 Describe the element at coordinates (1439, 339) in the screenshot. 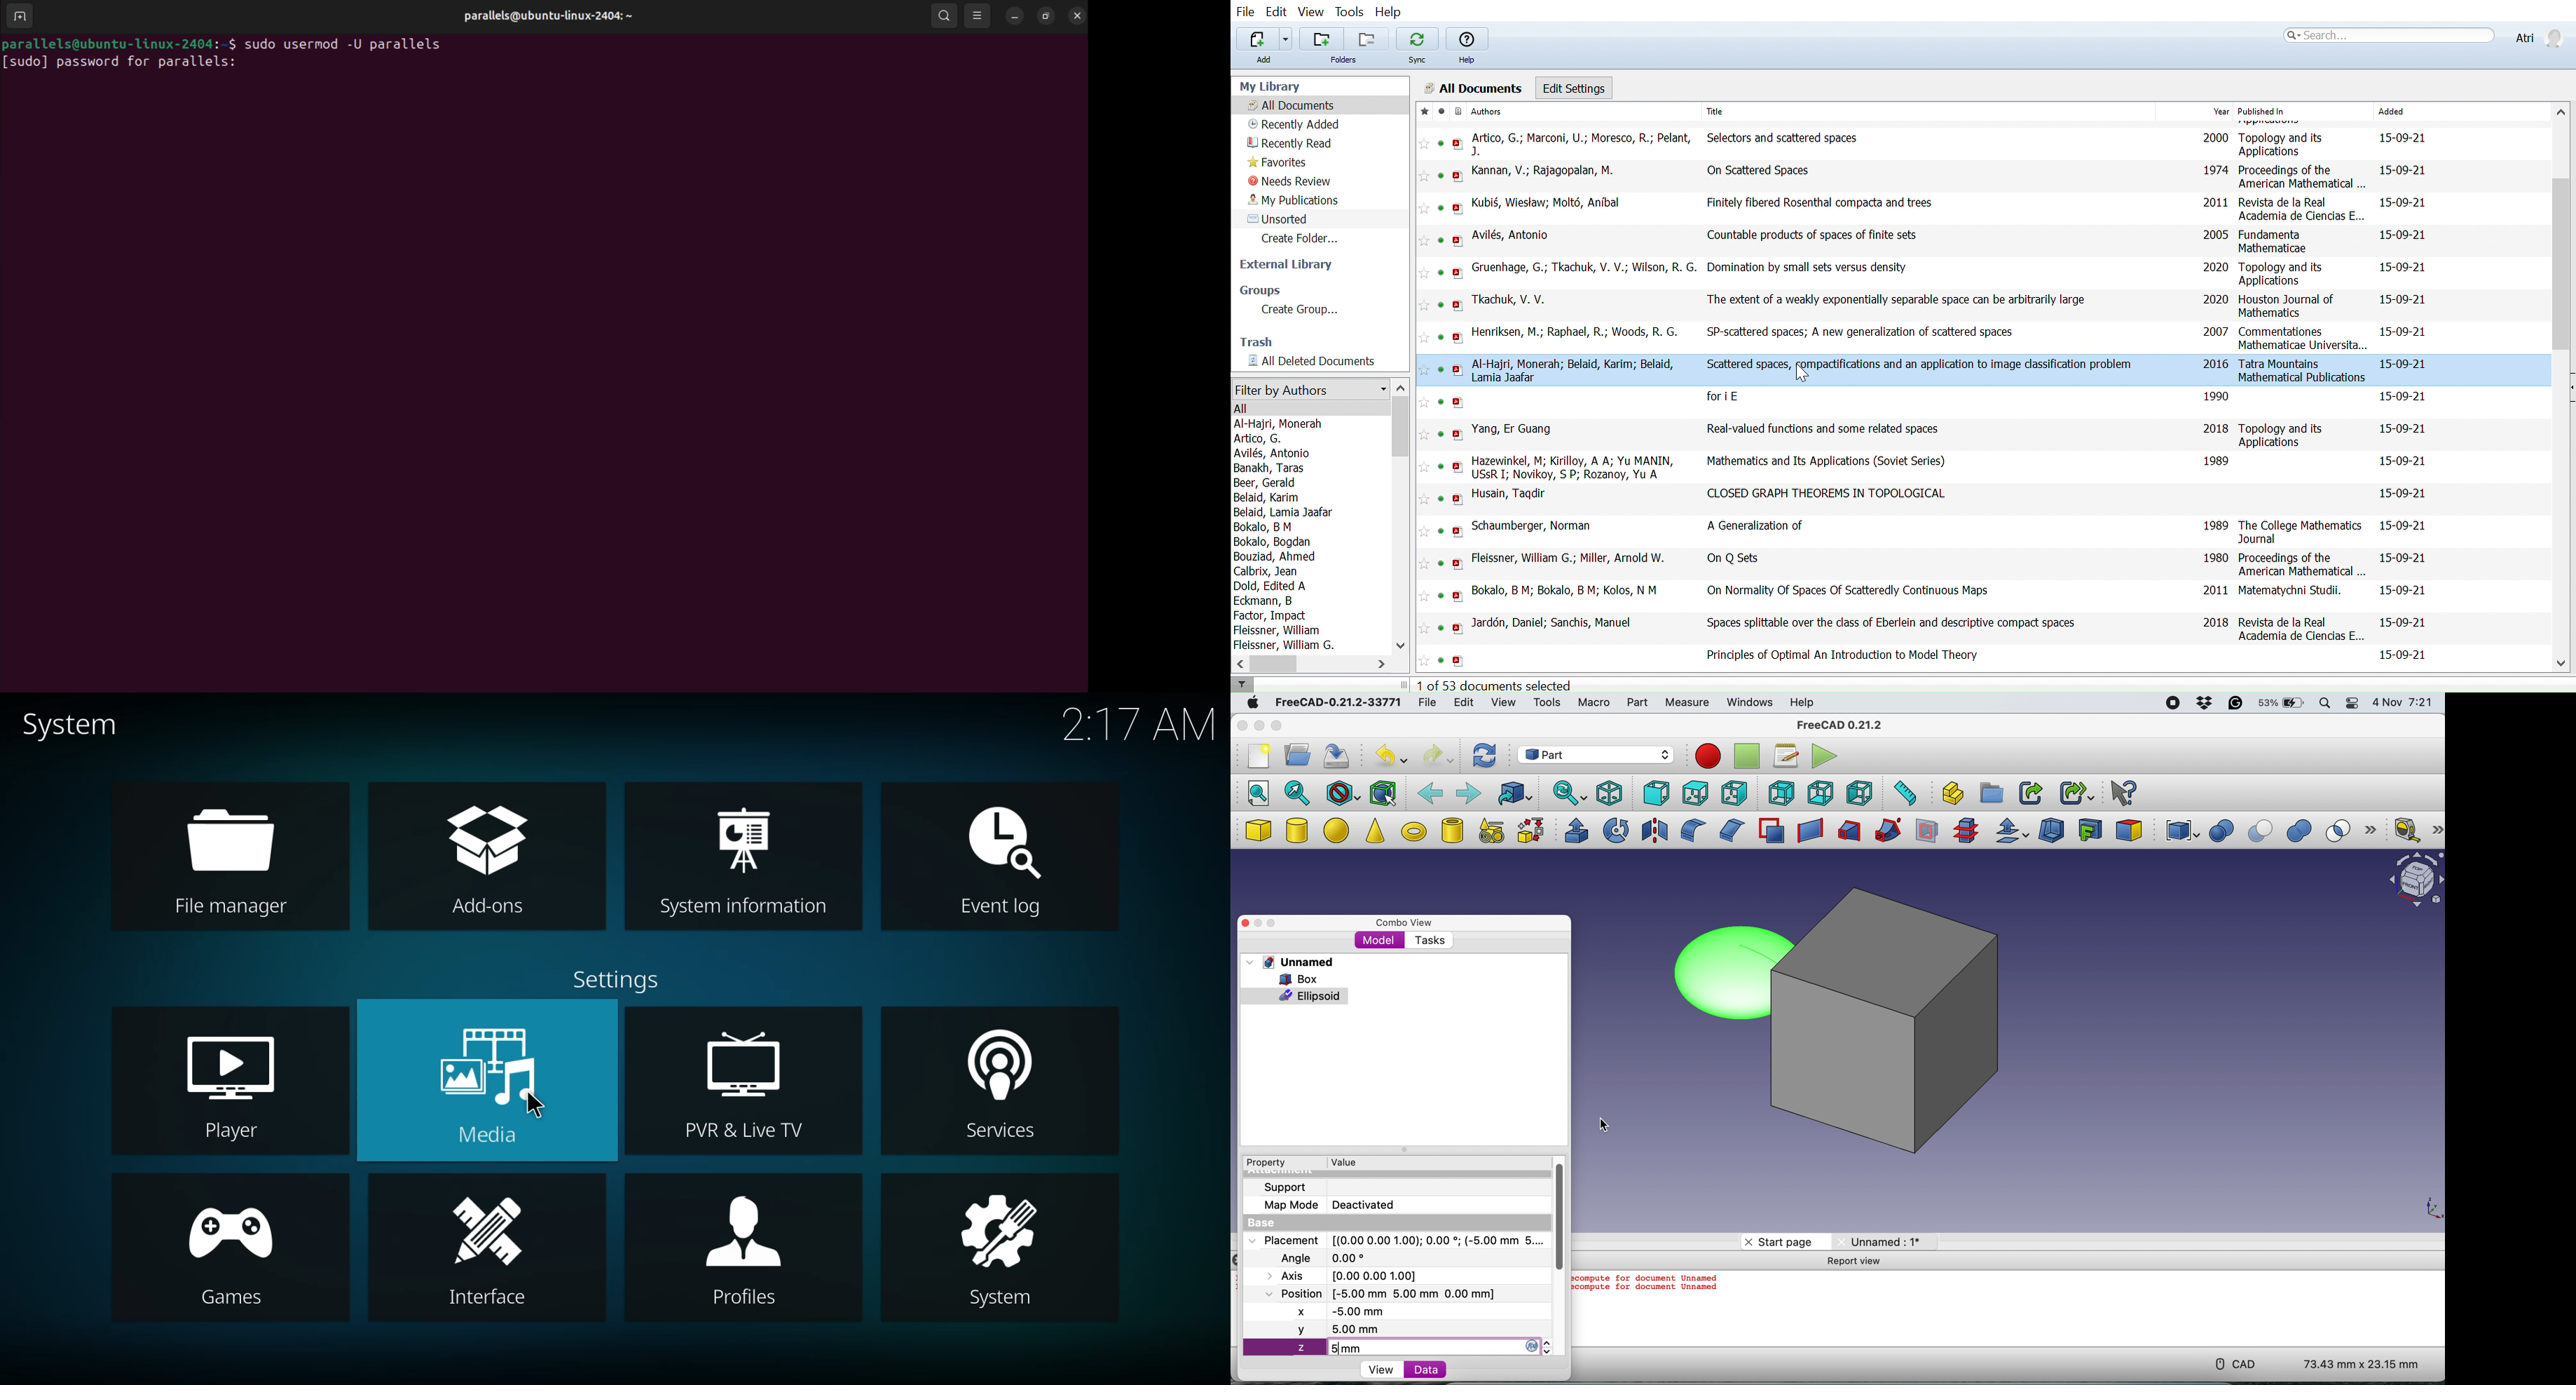

I see `reading status` at that location.